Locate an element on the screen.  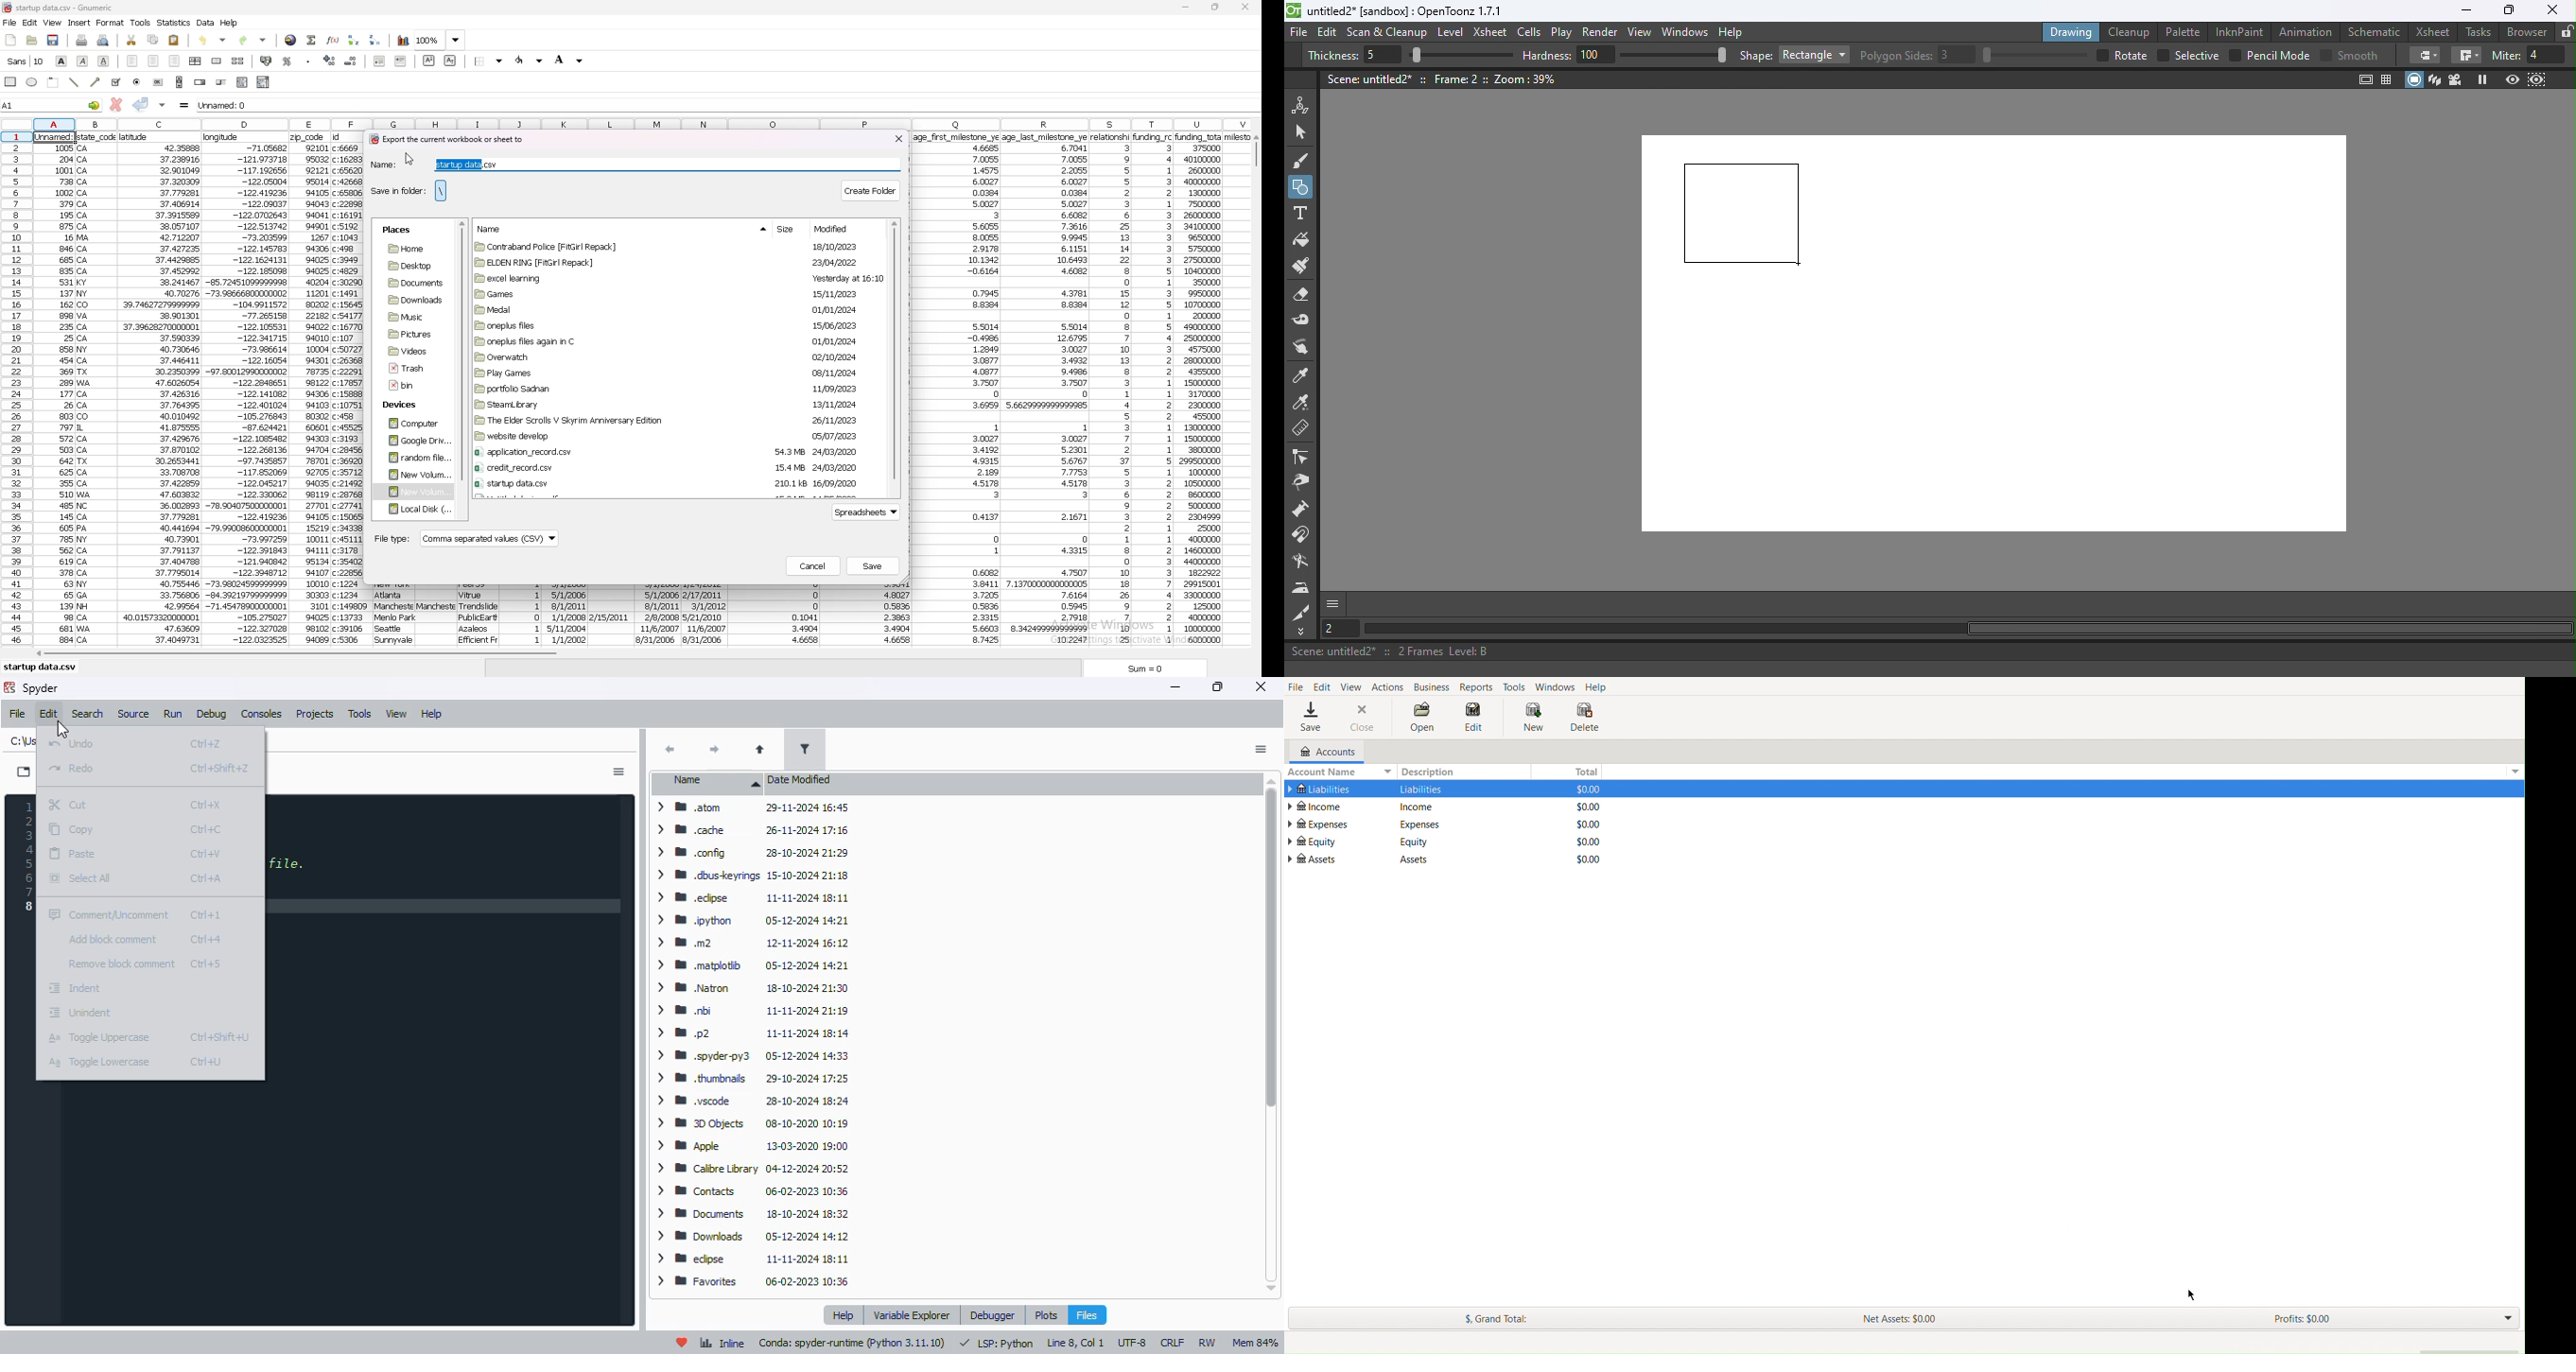
shortcut for remove block comment is located at coordinates (206, 964).